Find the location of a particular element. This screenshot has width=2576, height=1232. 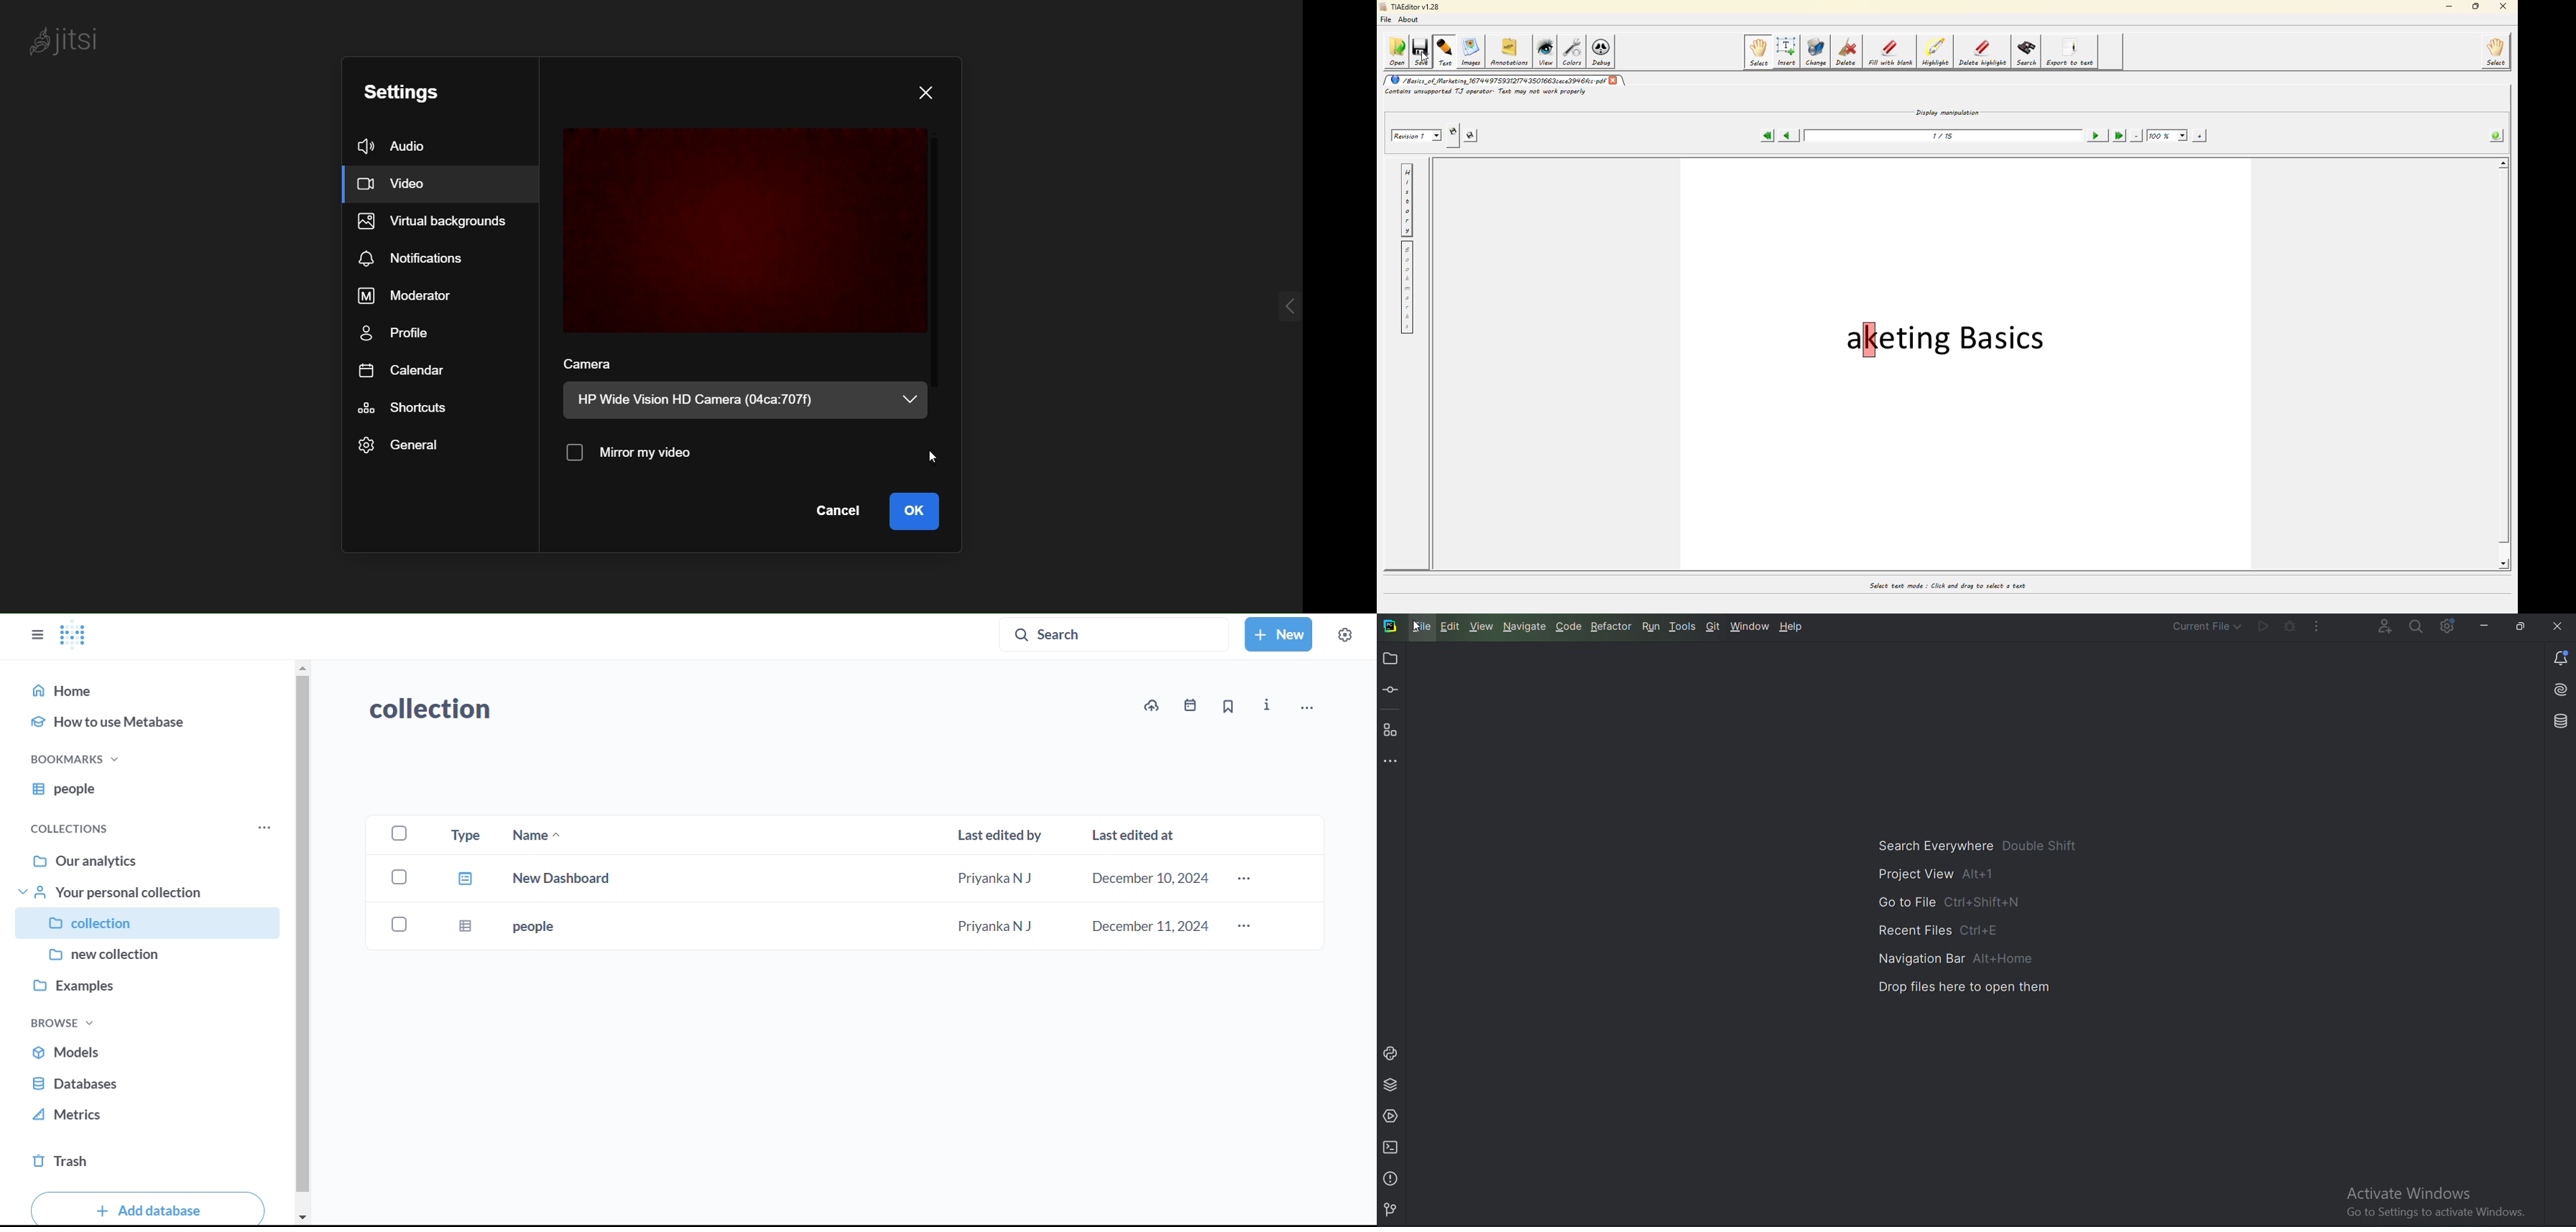

camera is located at coordinates (591, 364).